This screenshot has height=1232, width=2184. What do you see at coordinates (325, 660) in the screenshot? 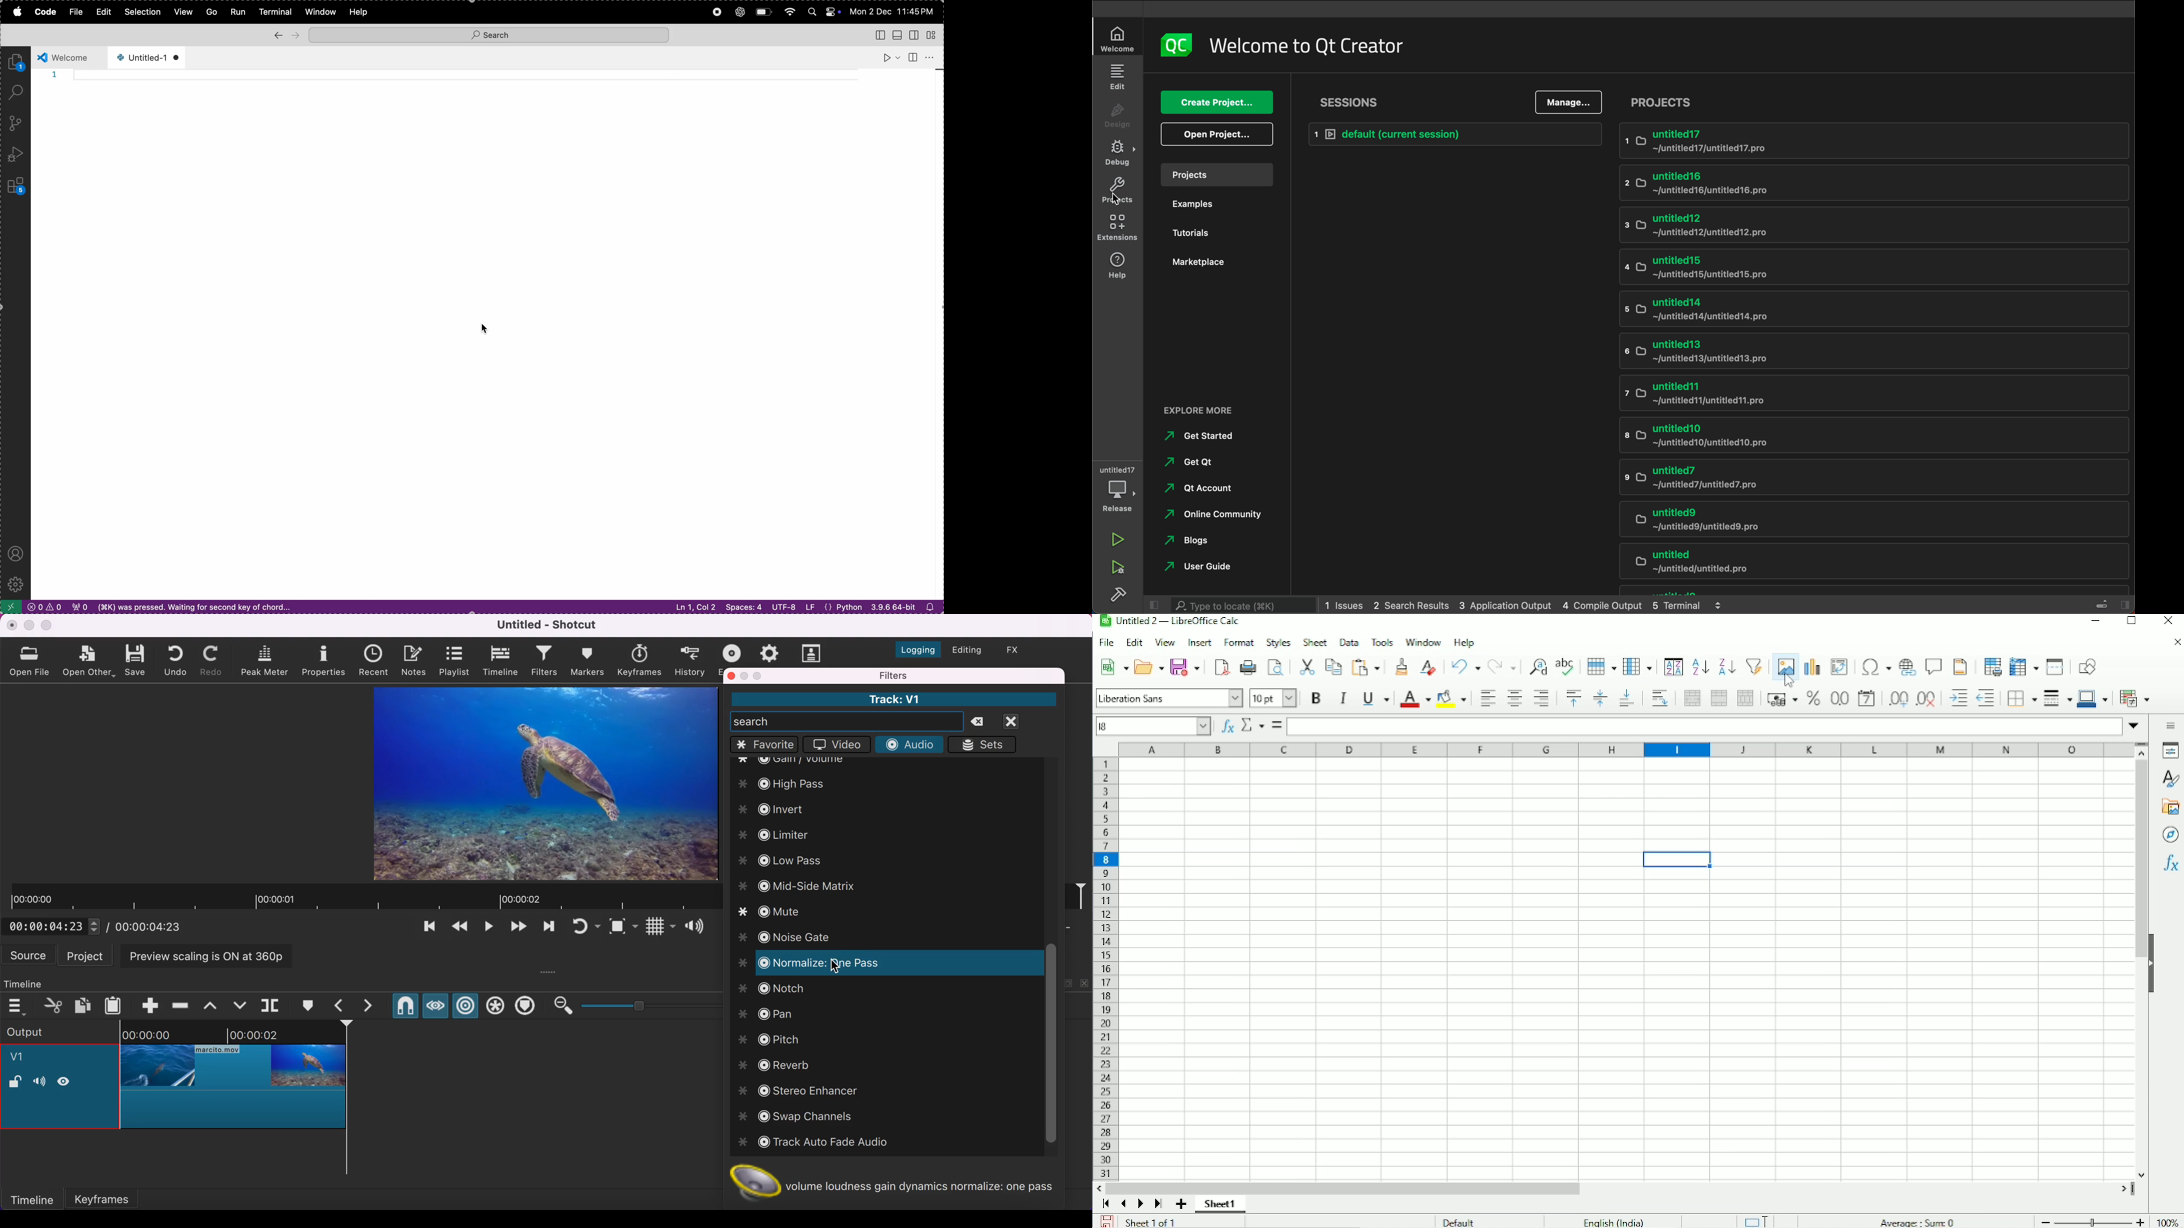
I see `properties` at bounding box center [325, 660].